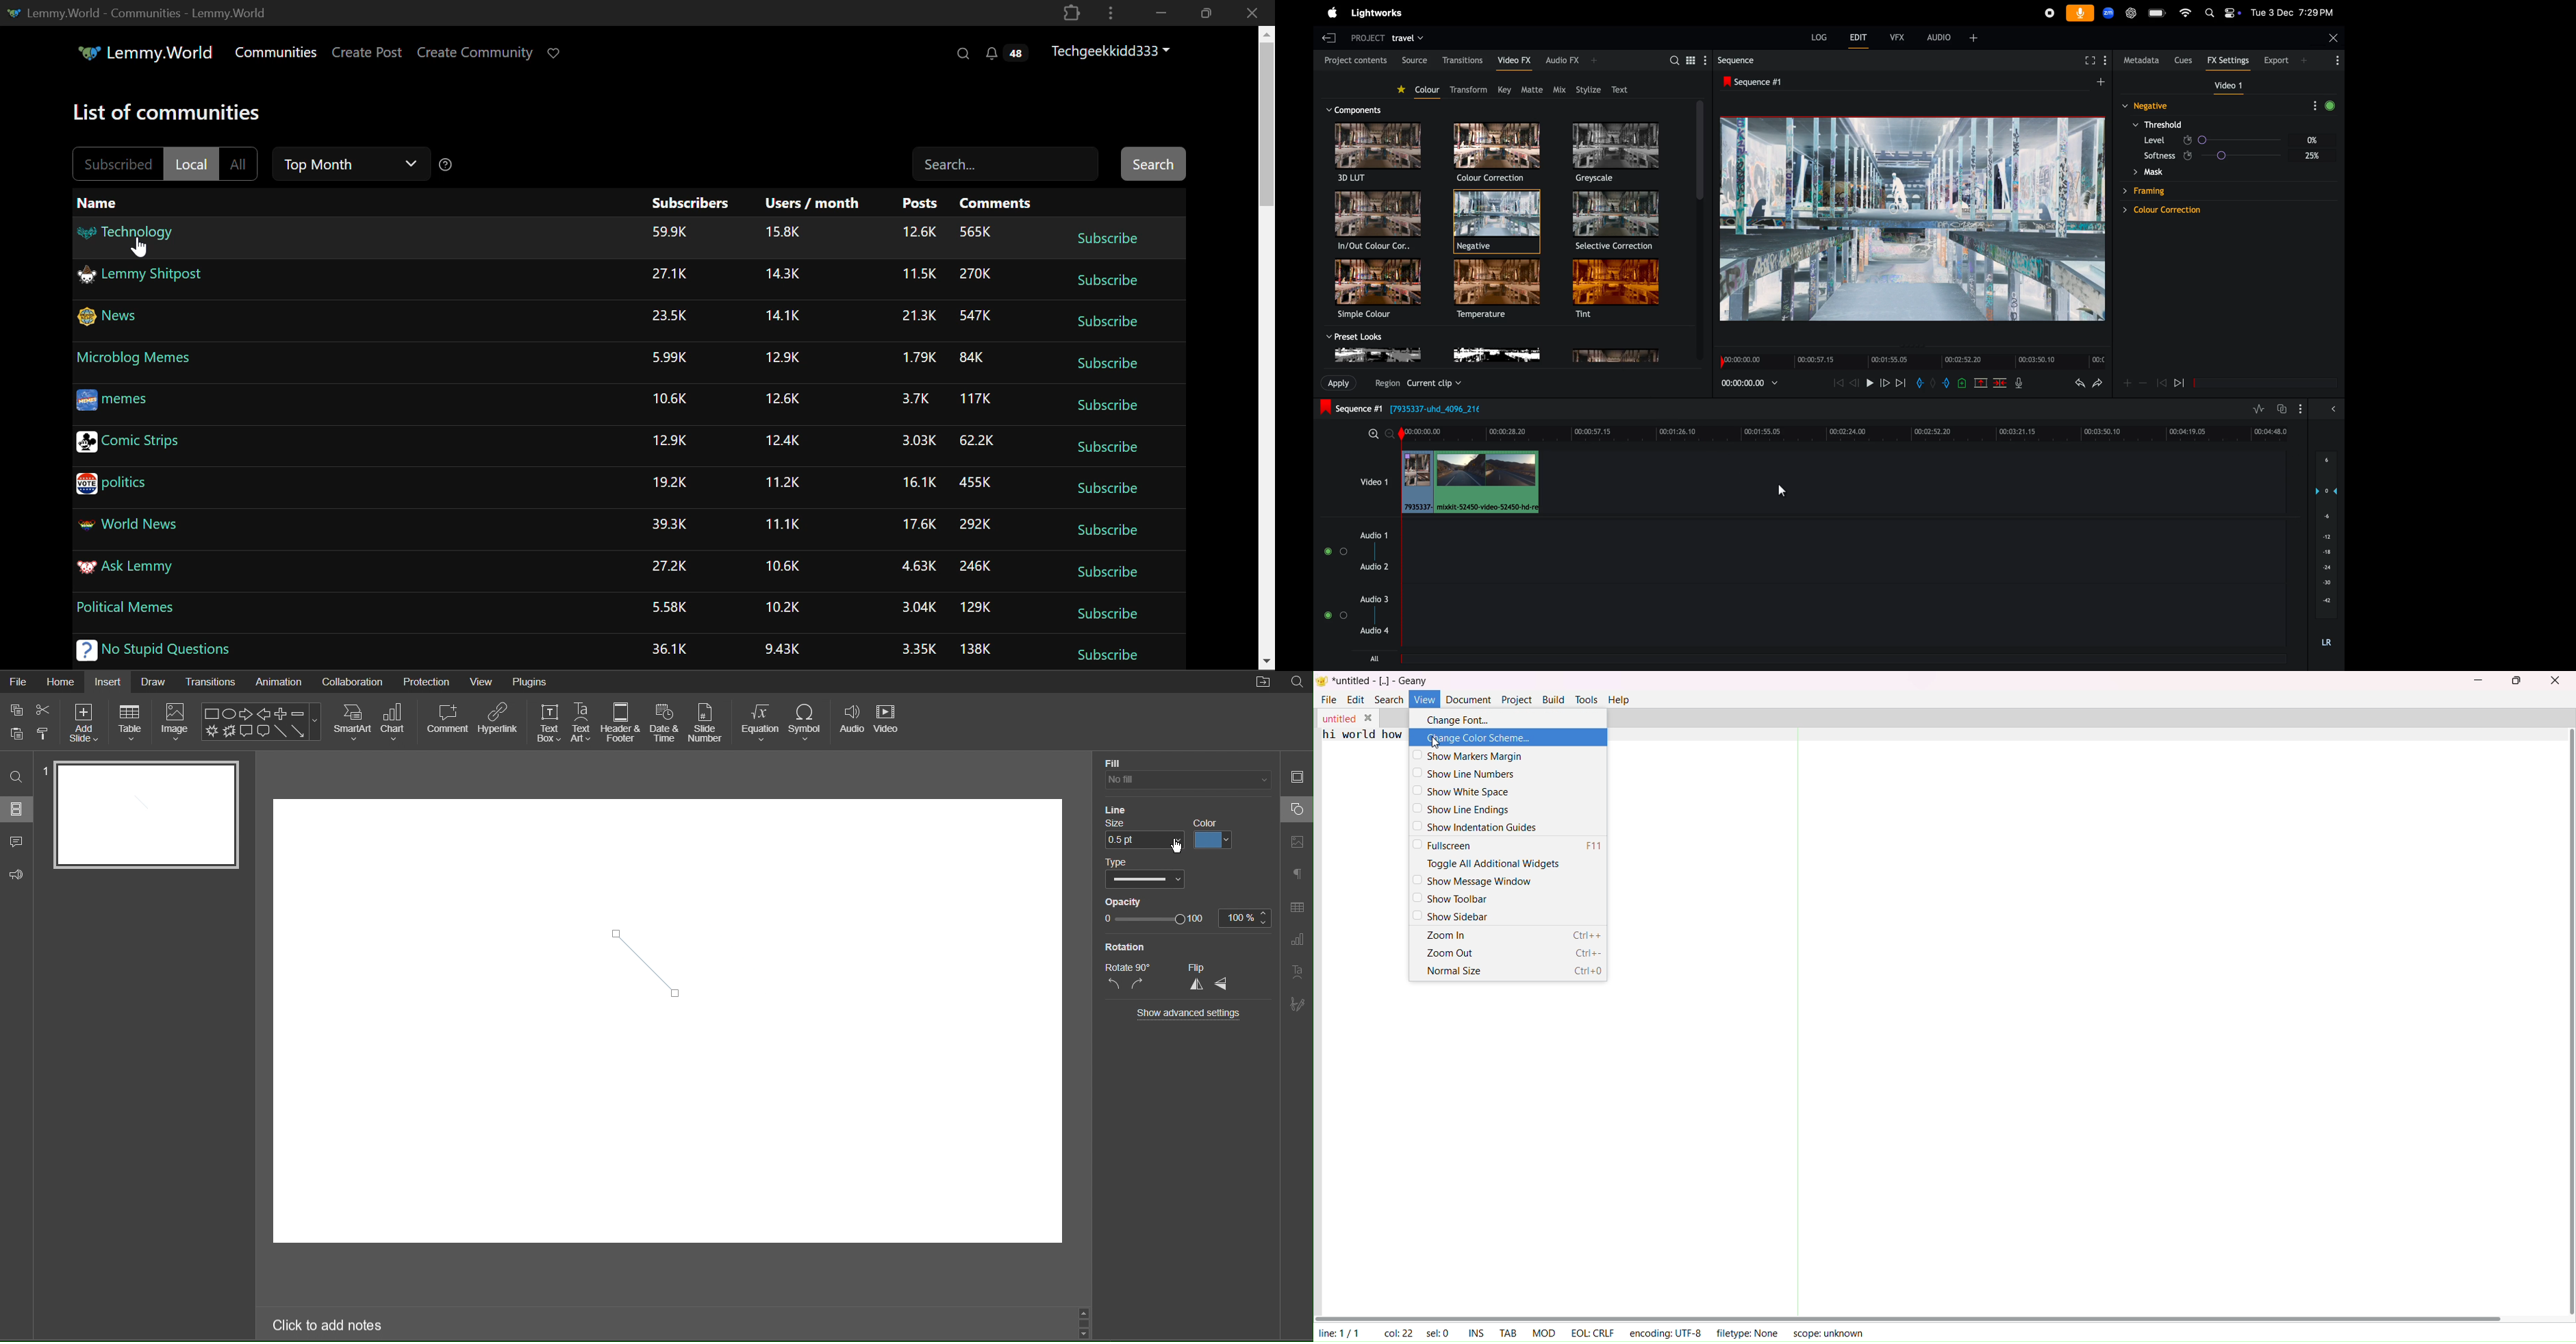 Image resolution: width=2576 pixels, height=1344 pixels. Describe the element at coordinates (1588, 86) in the screenshot. I see `Stylize` at that location.